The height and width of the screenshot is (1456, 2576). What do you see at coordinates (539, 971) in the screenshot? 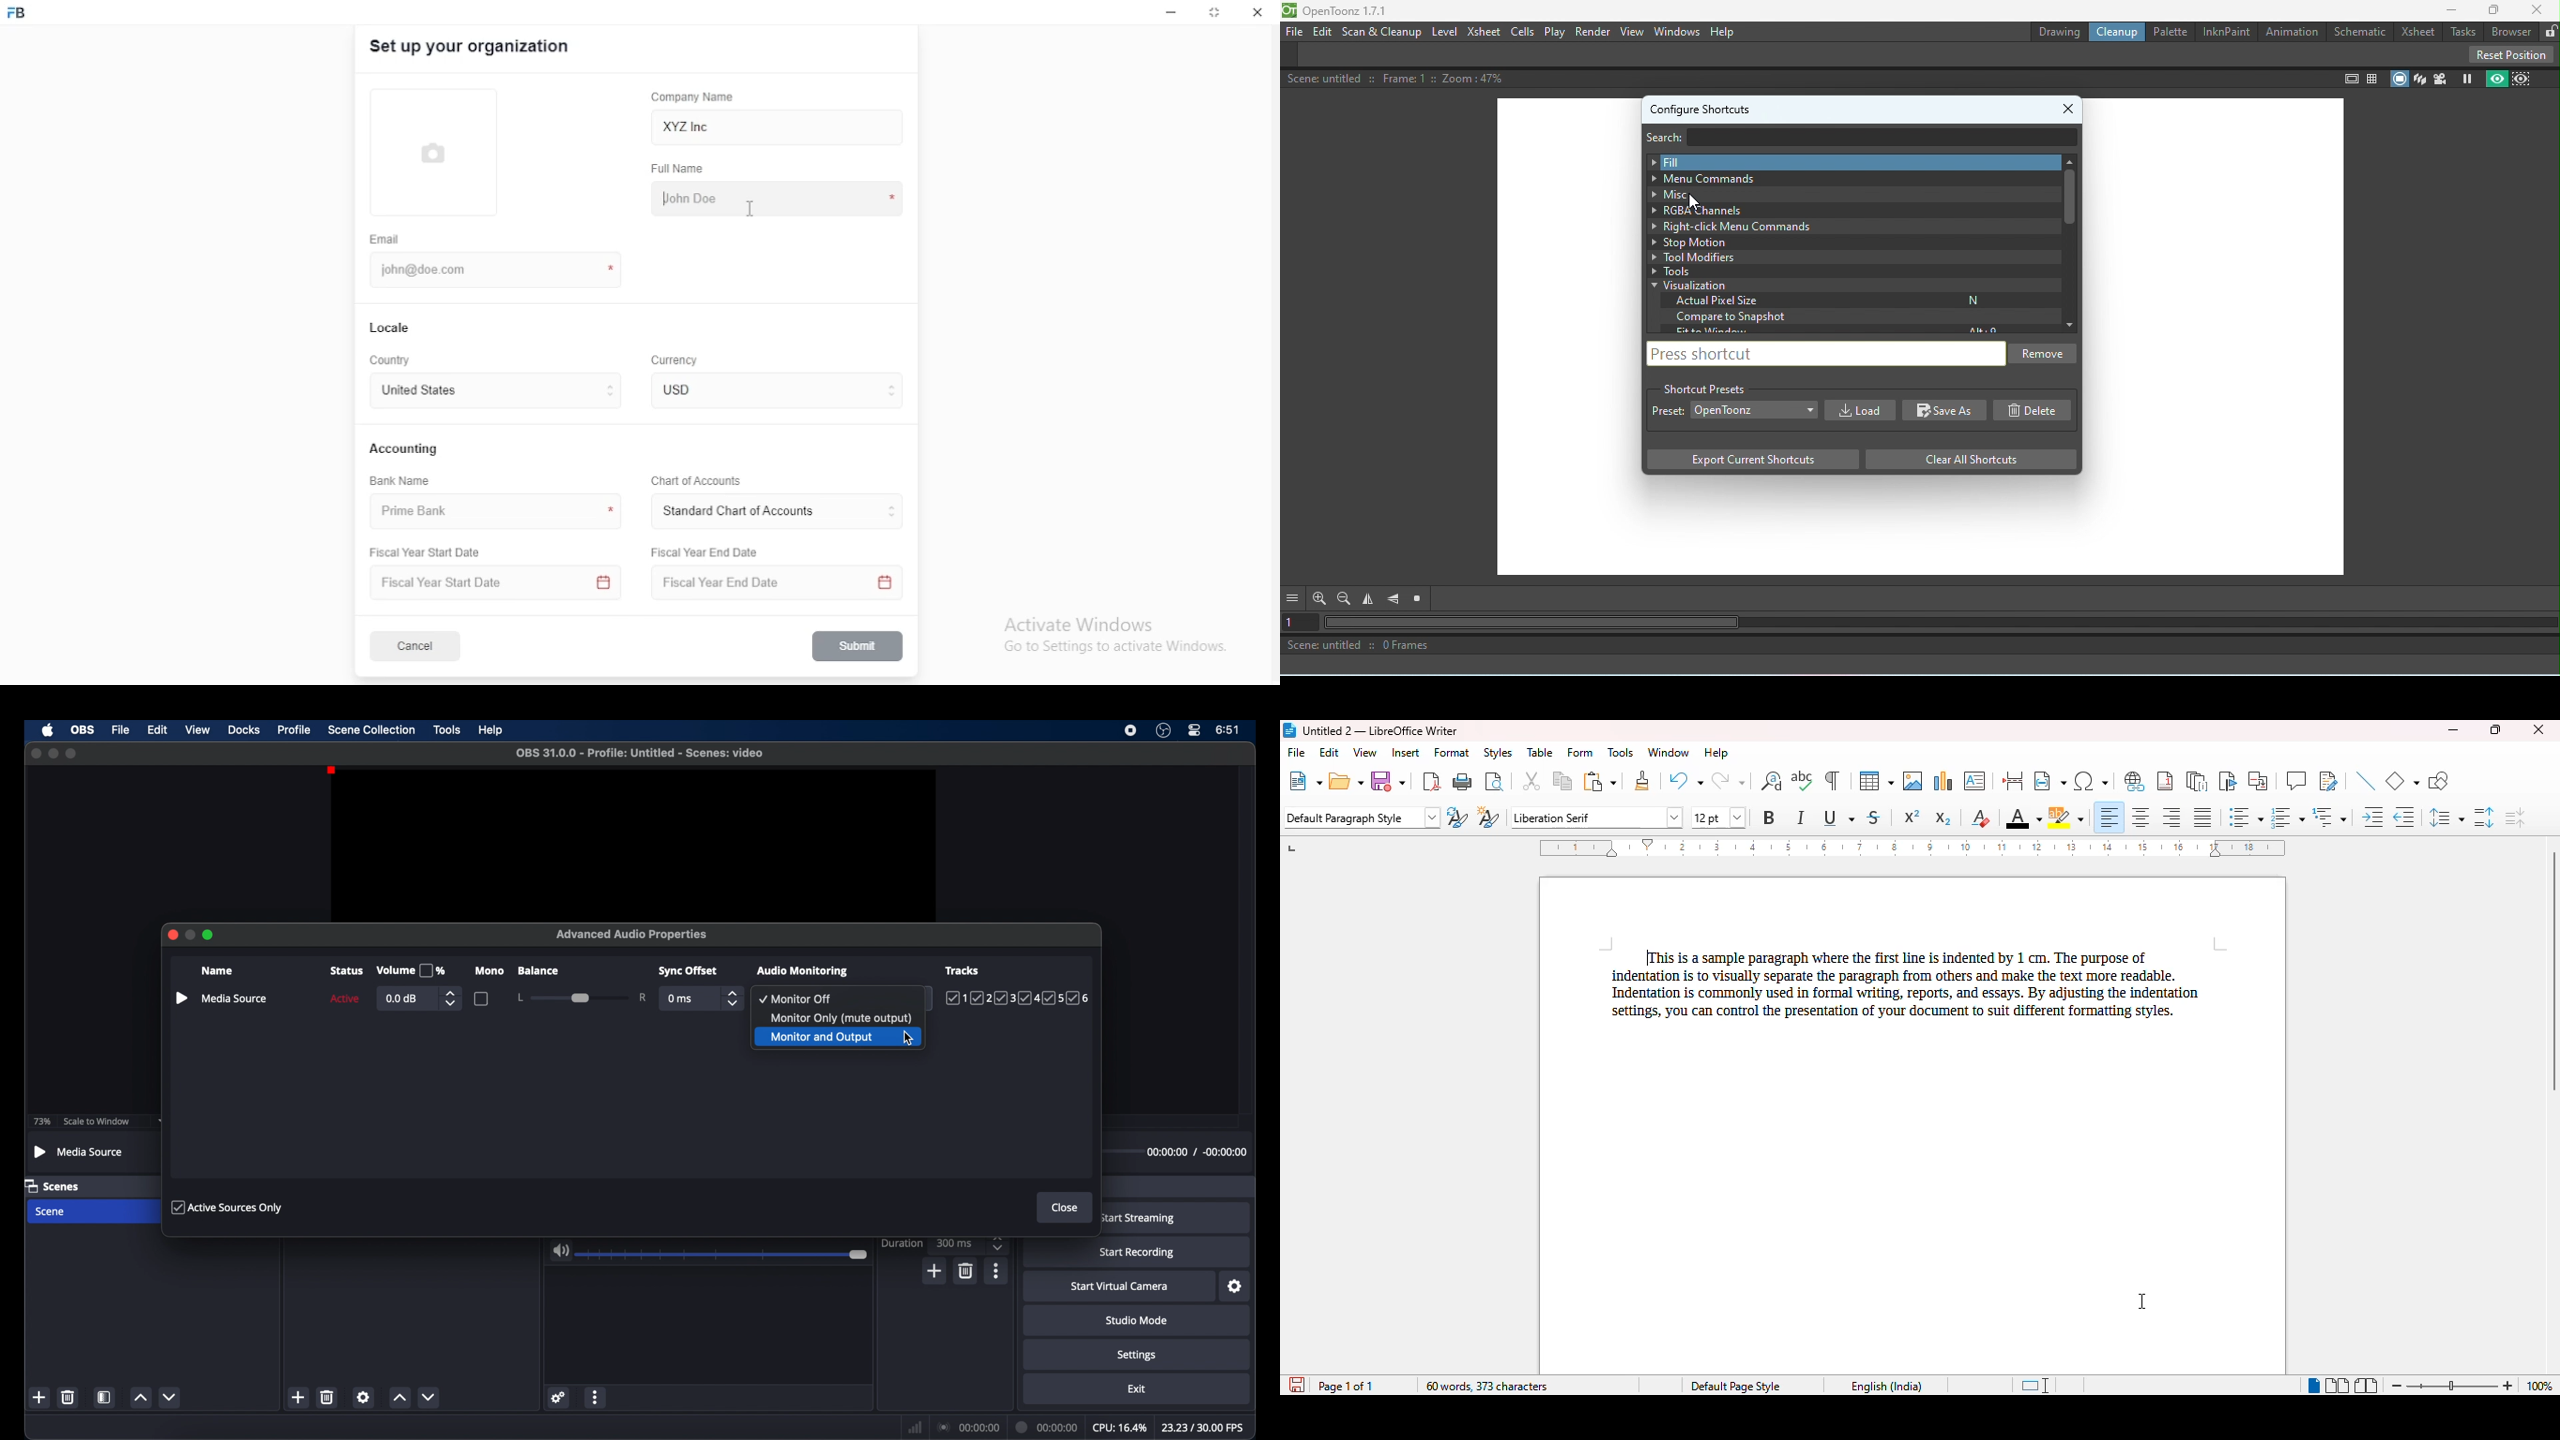
I see `balance` at bounding box center [539, 971].